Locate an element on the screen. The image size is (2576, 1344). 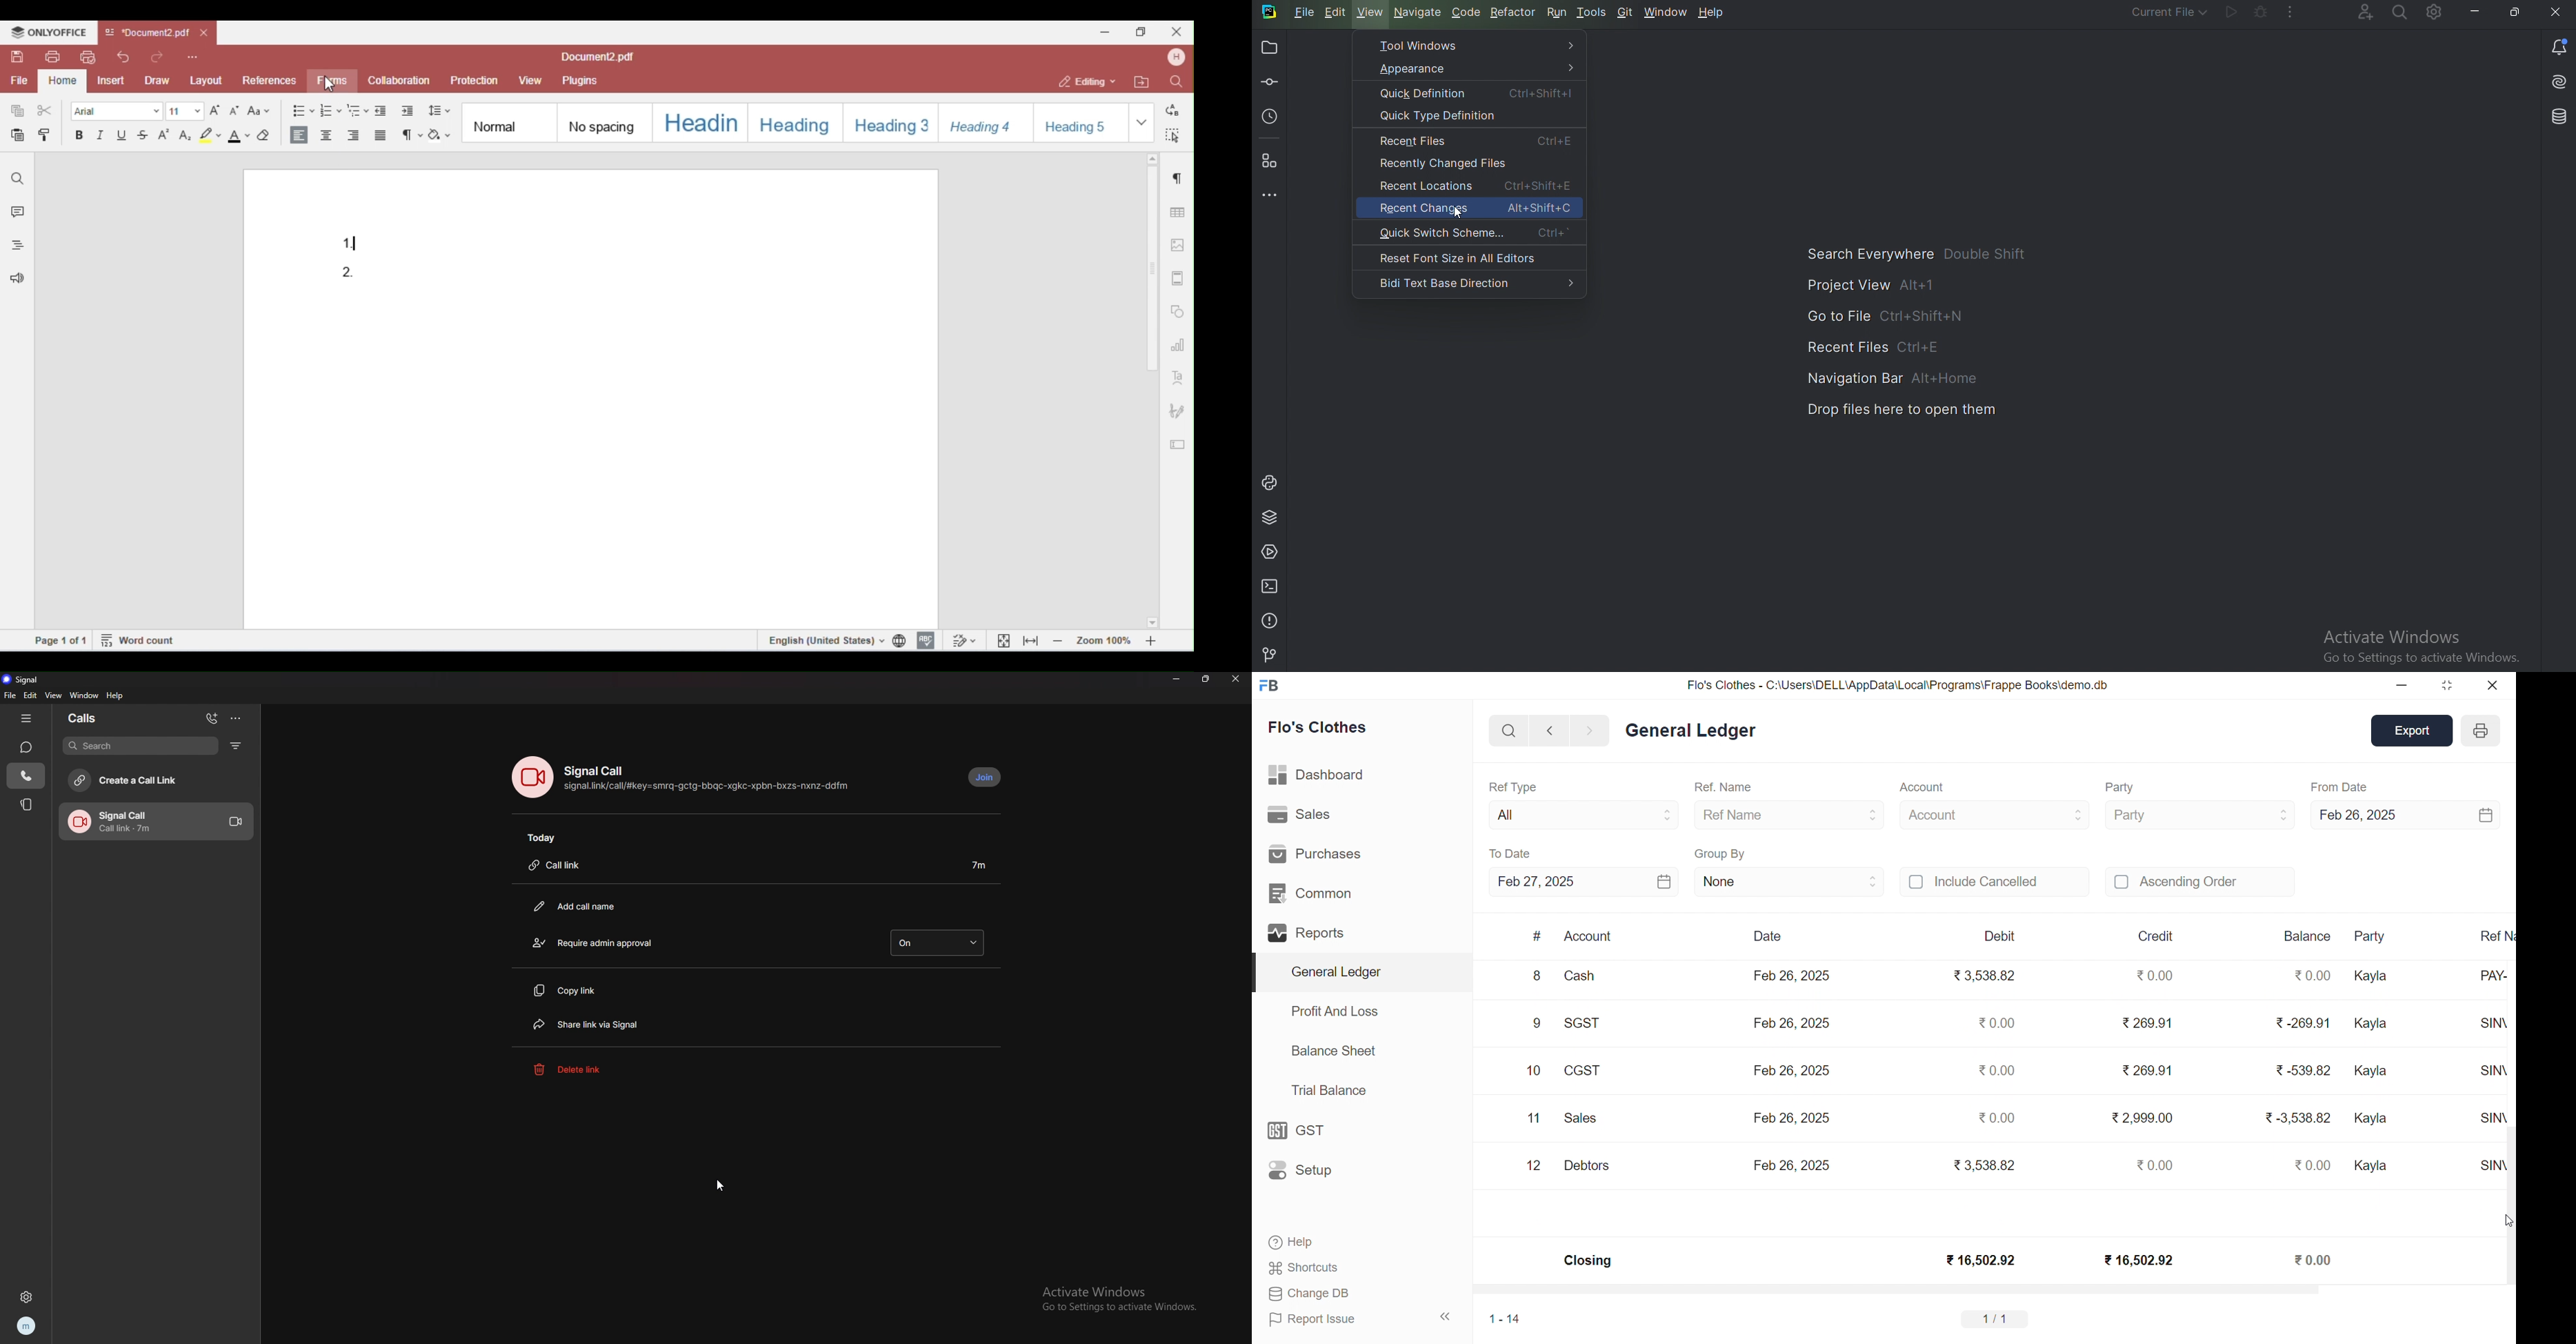
Feb 26, 2025 is located at coordinates (1792, 975).